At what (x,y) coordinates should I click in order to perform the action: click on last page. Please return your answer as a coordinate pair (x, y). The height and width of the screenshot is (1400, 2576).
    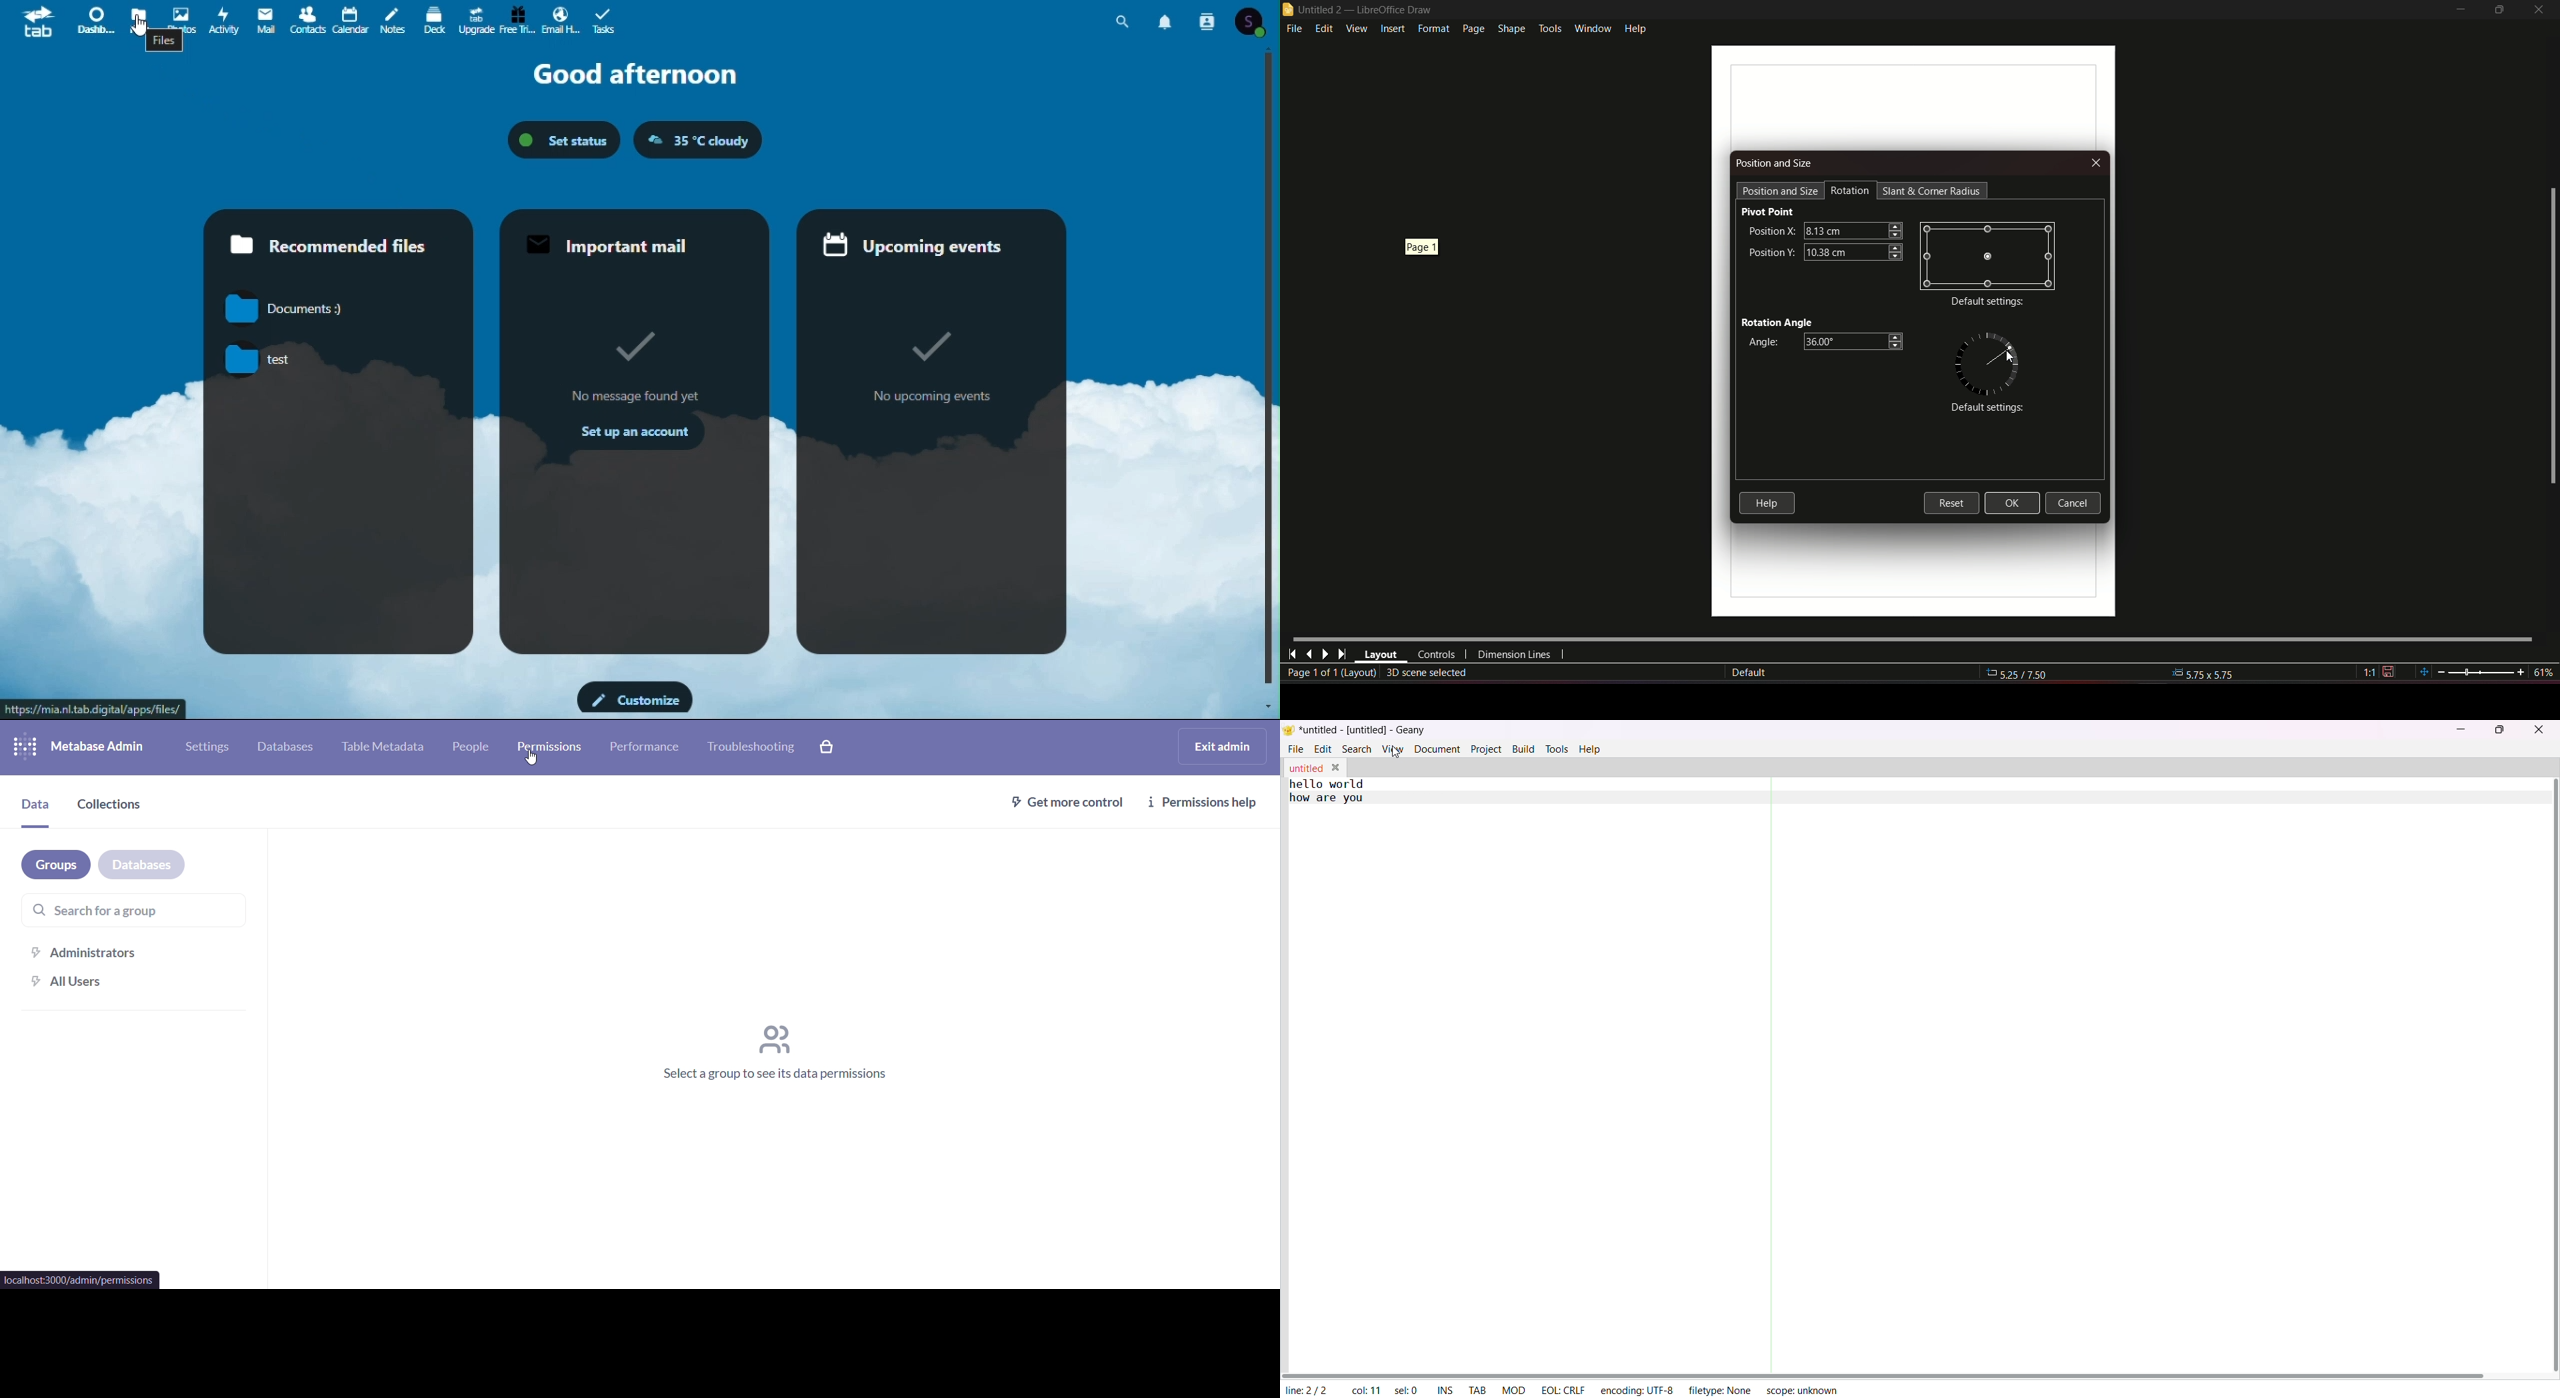
    Looking at the image, I should click on (1309, 653).